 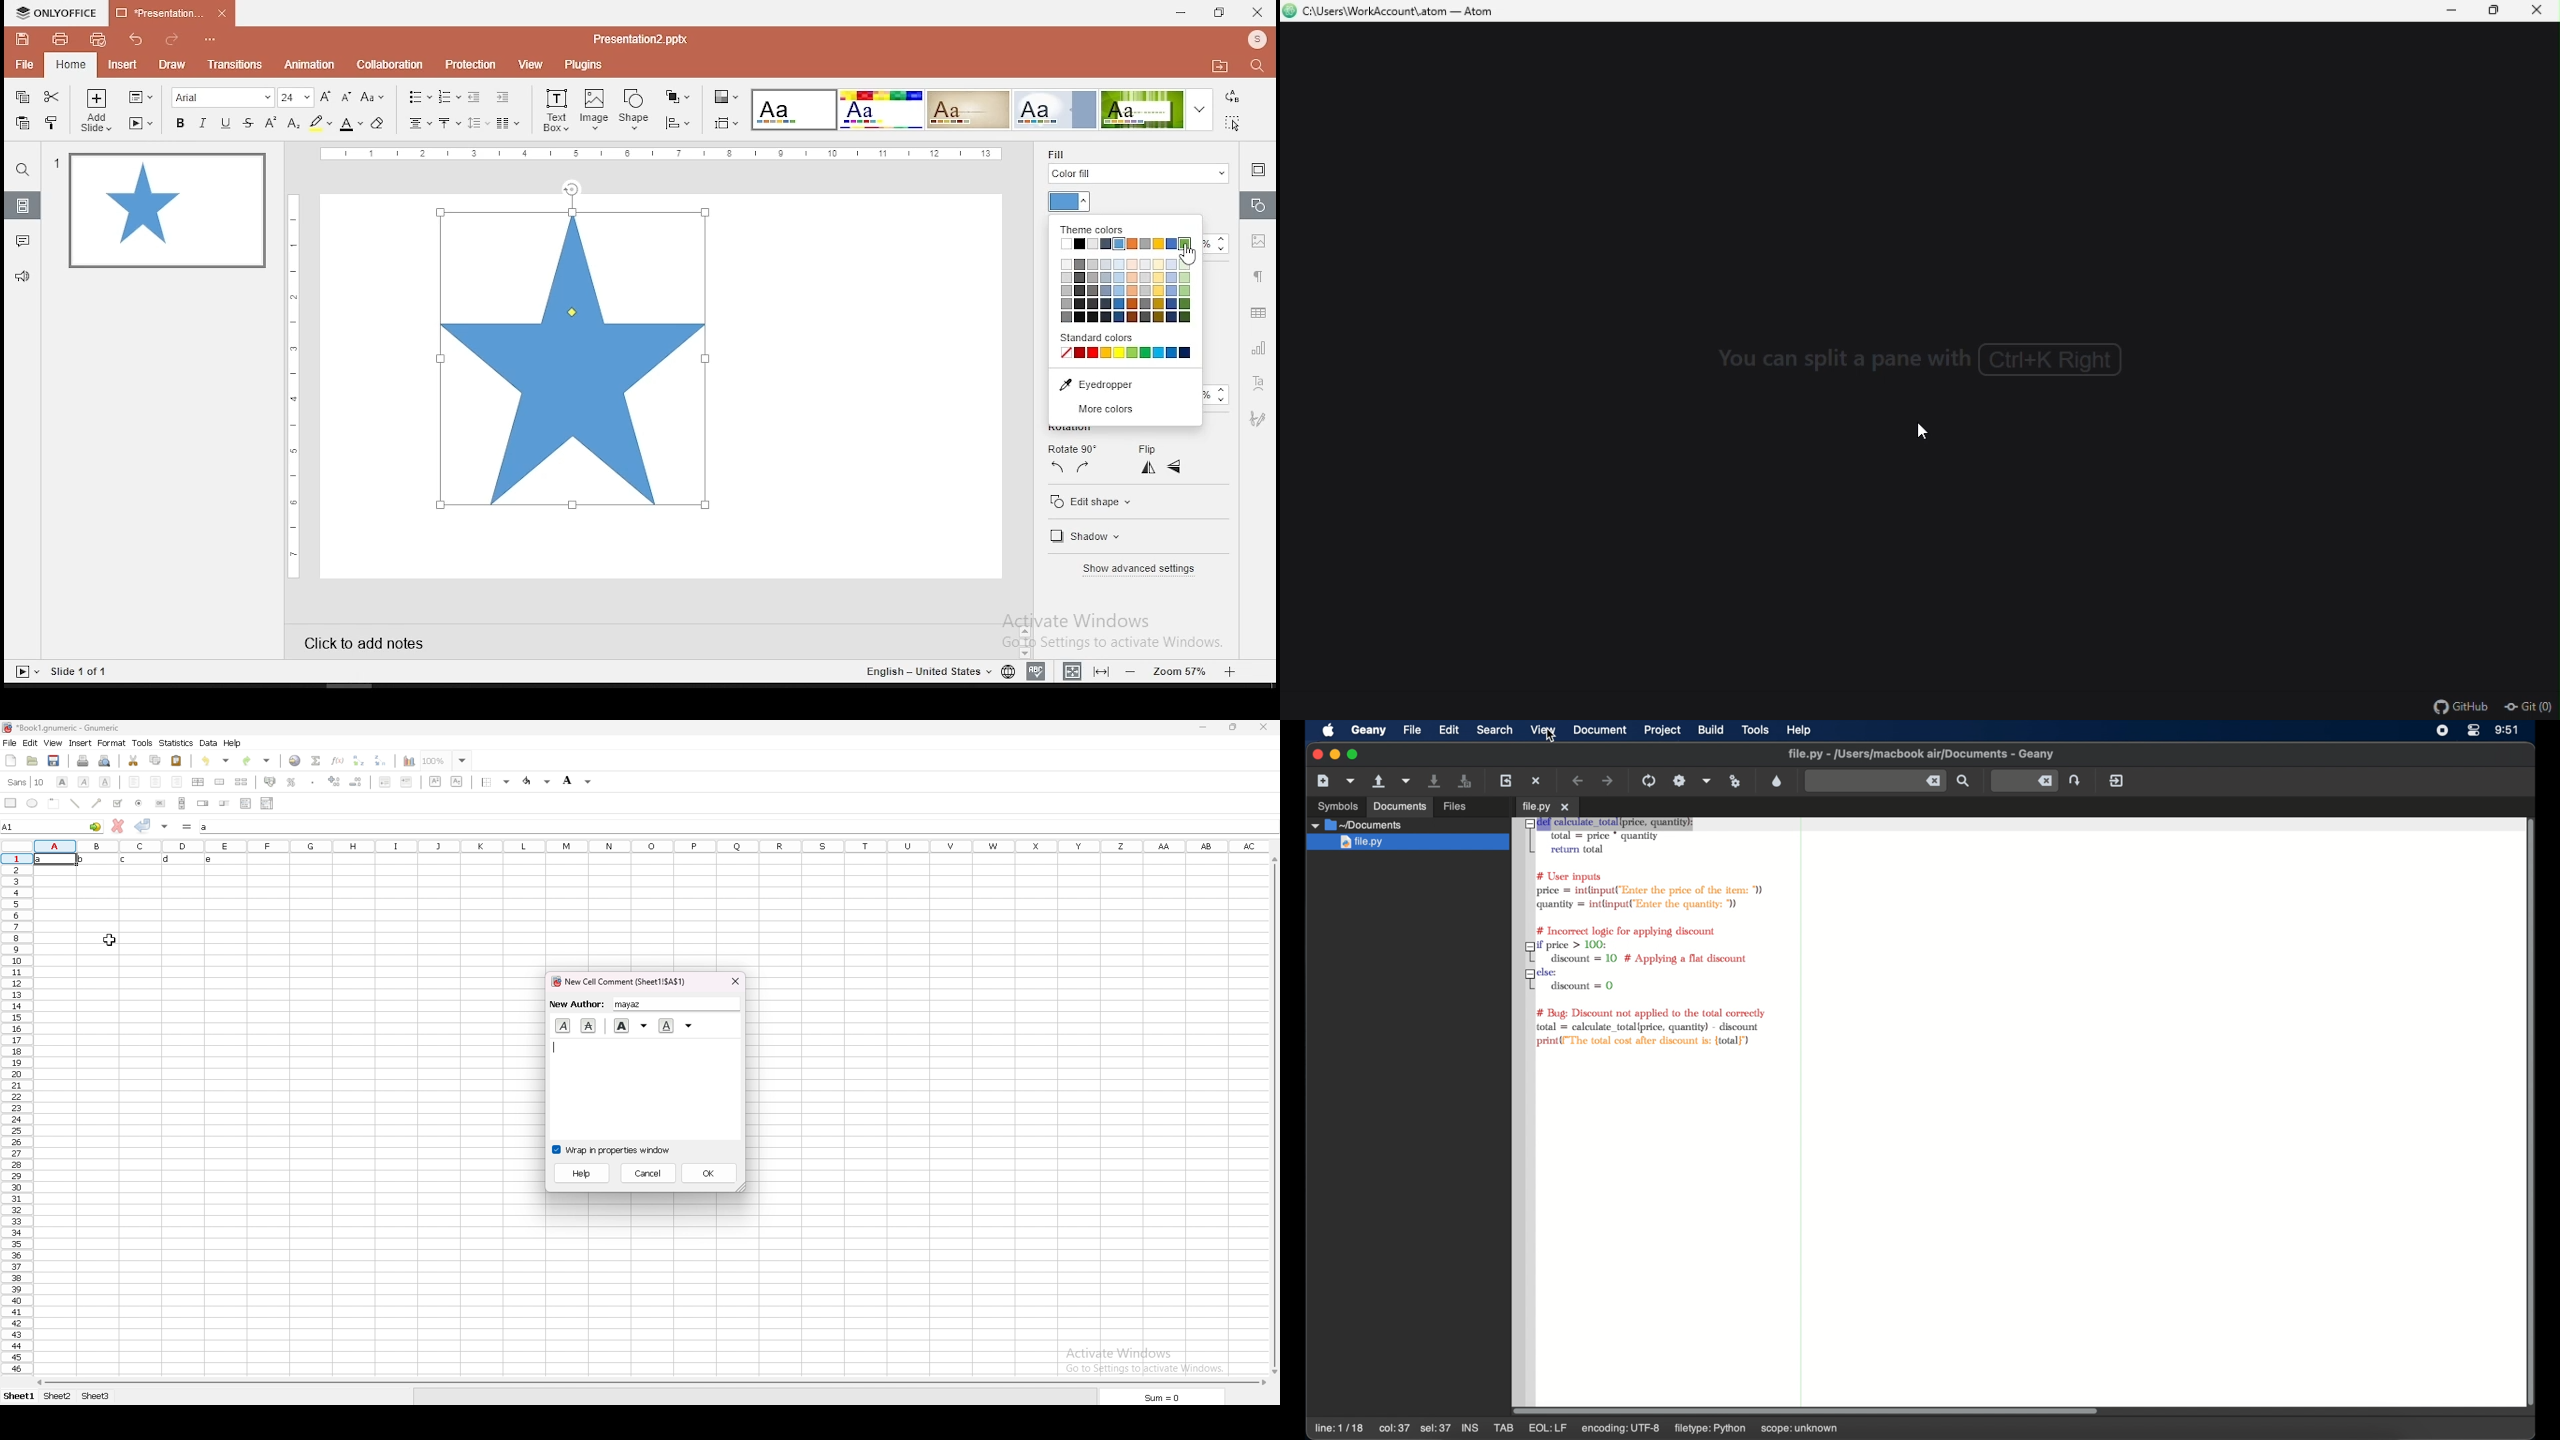 I want to click on protection, so click(x=468, y=65).